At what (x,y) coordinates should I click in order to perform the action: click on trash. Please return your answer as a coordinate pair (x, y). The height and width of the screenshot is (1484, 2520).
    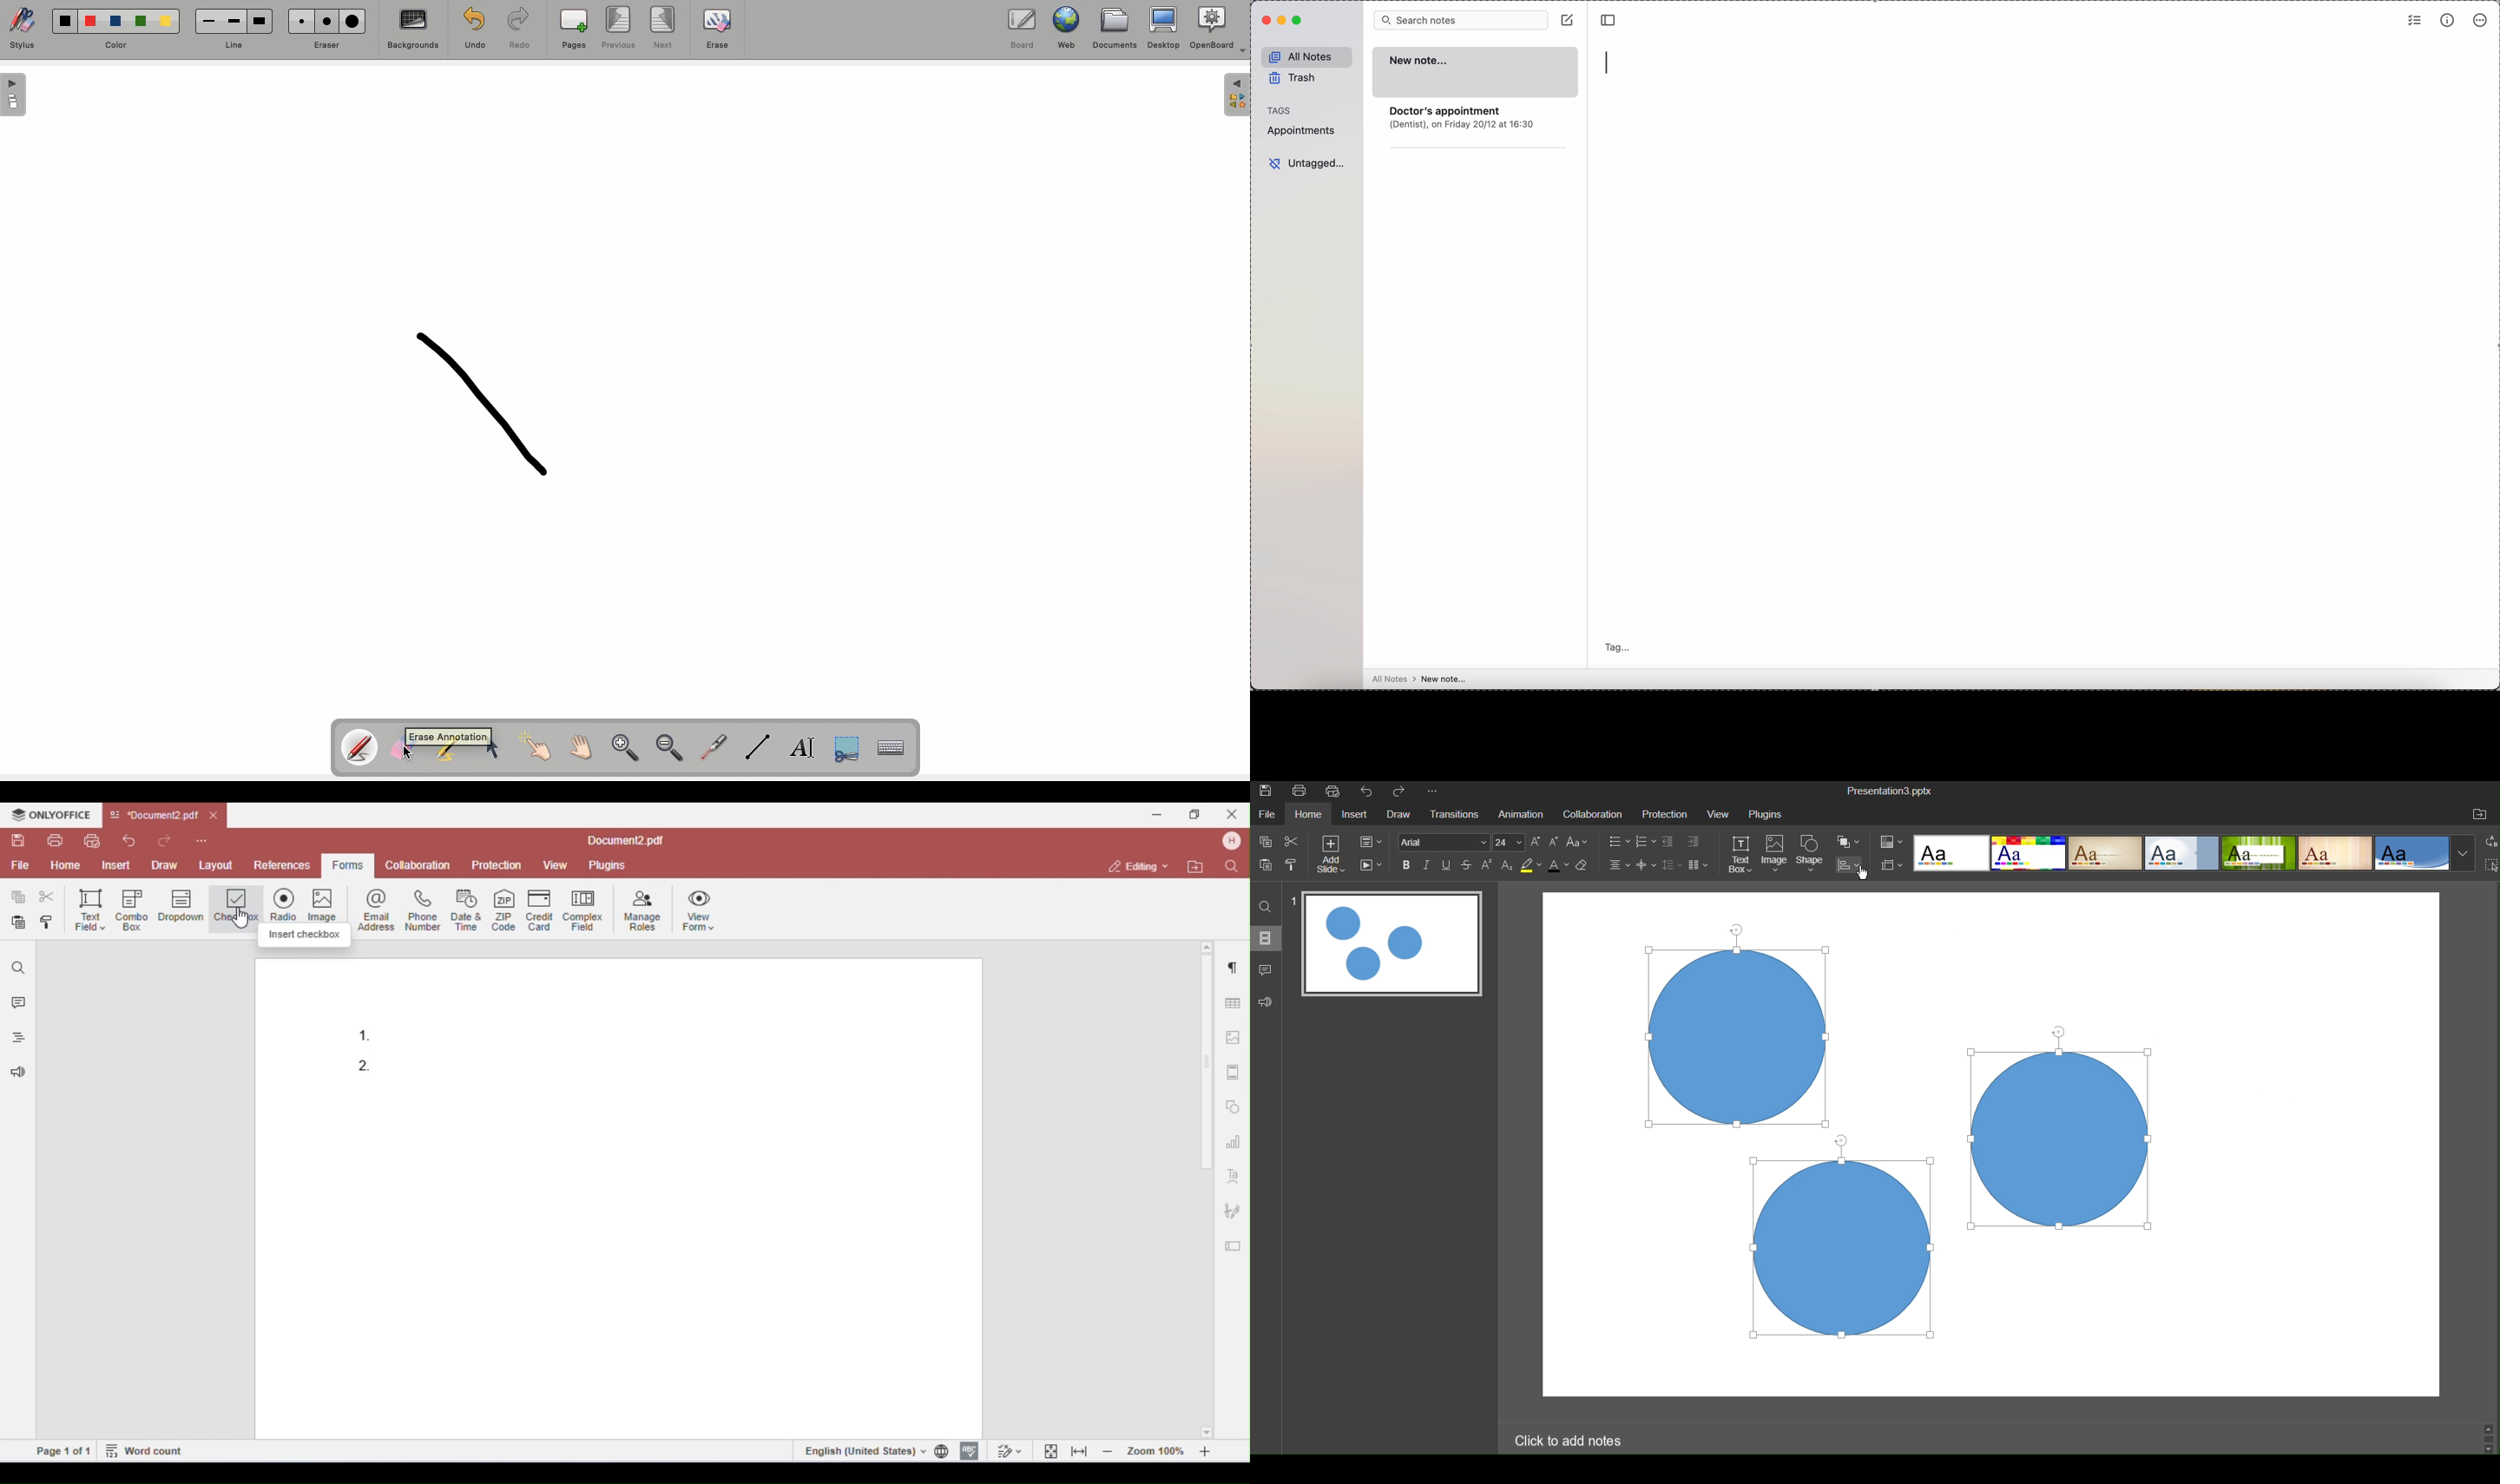
    Looking at the image, I should click on (1298, 77).